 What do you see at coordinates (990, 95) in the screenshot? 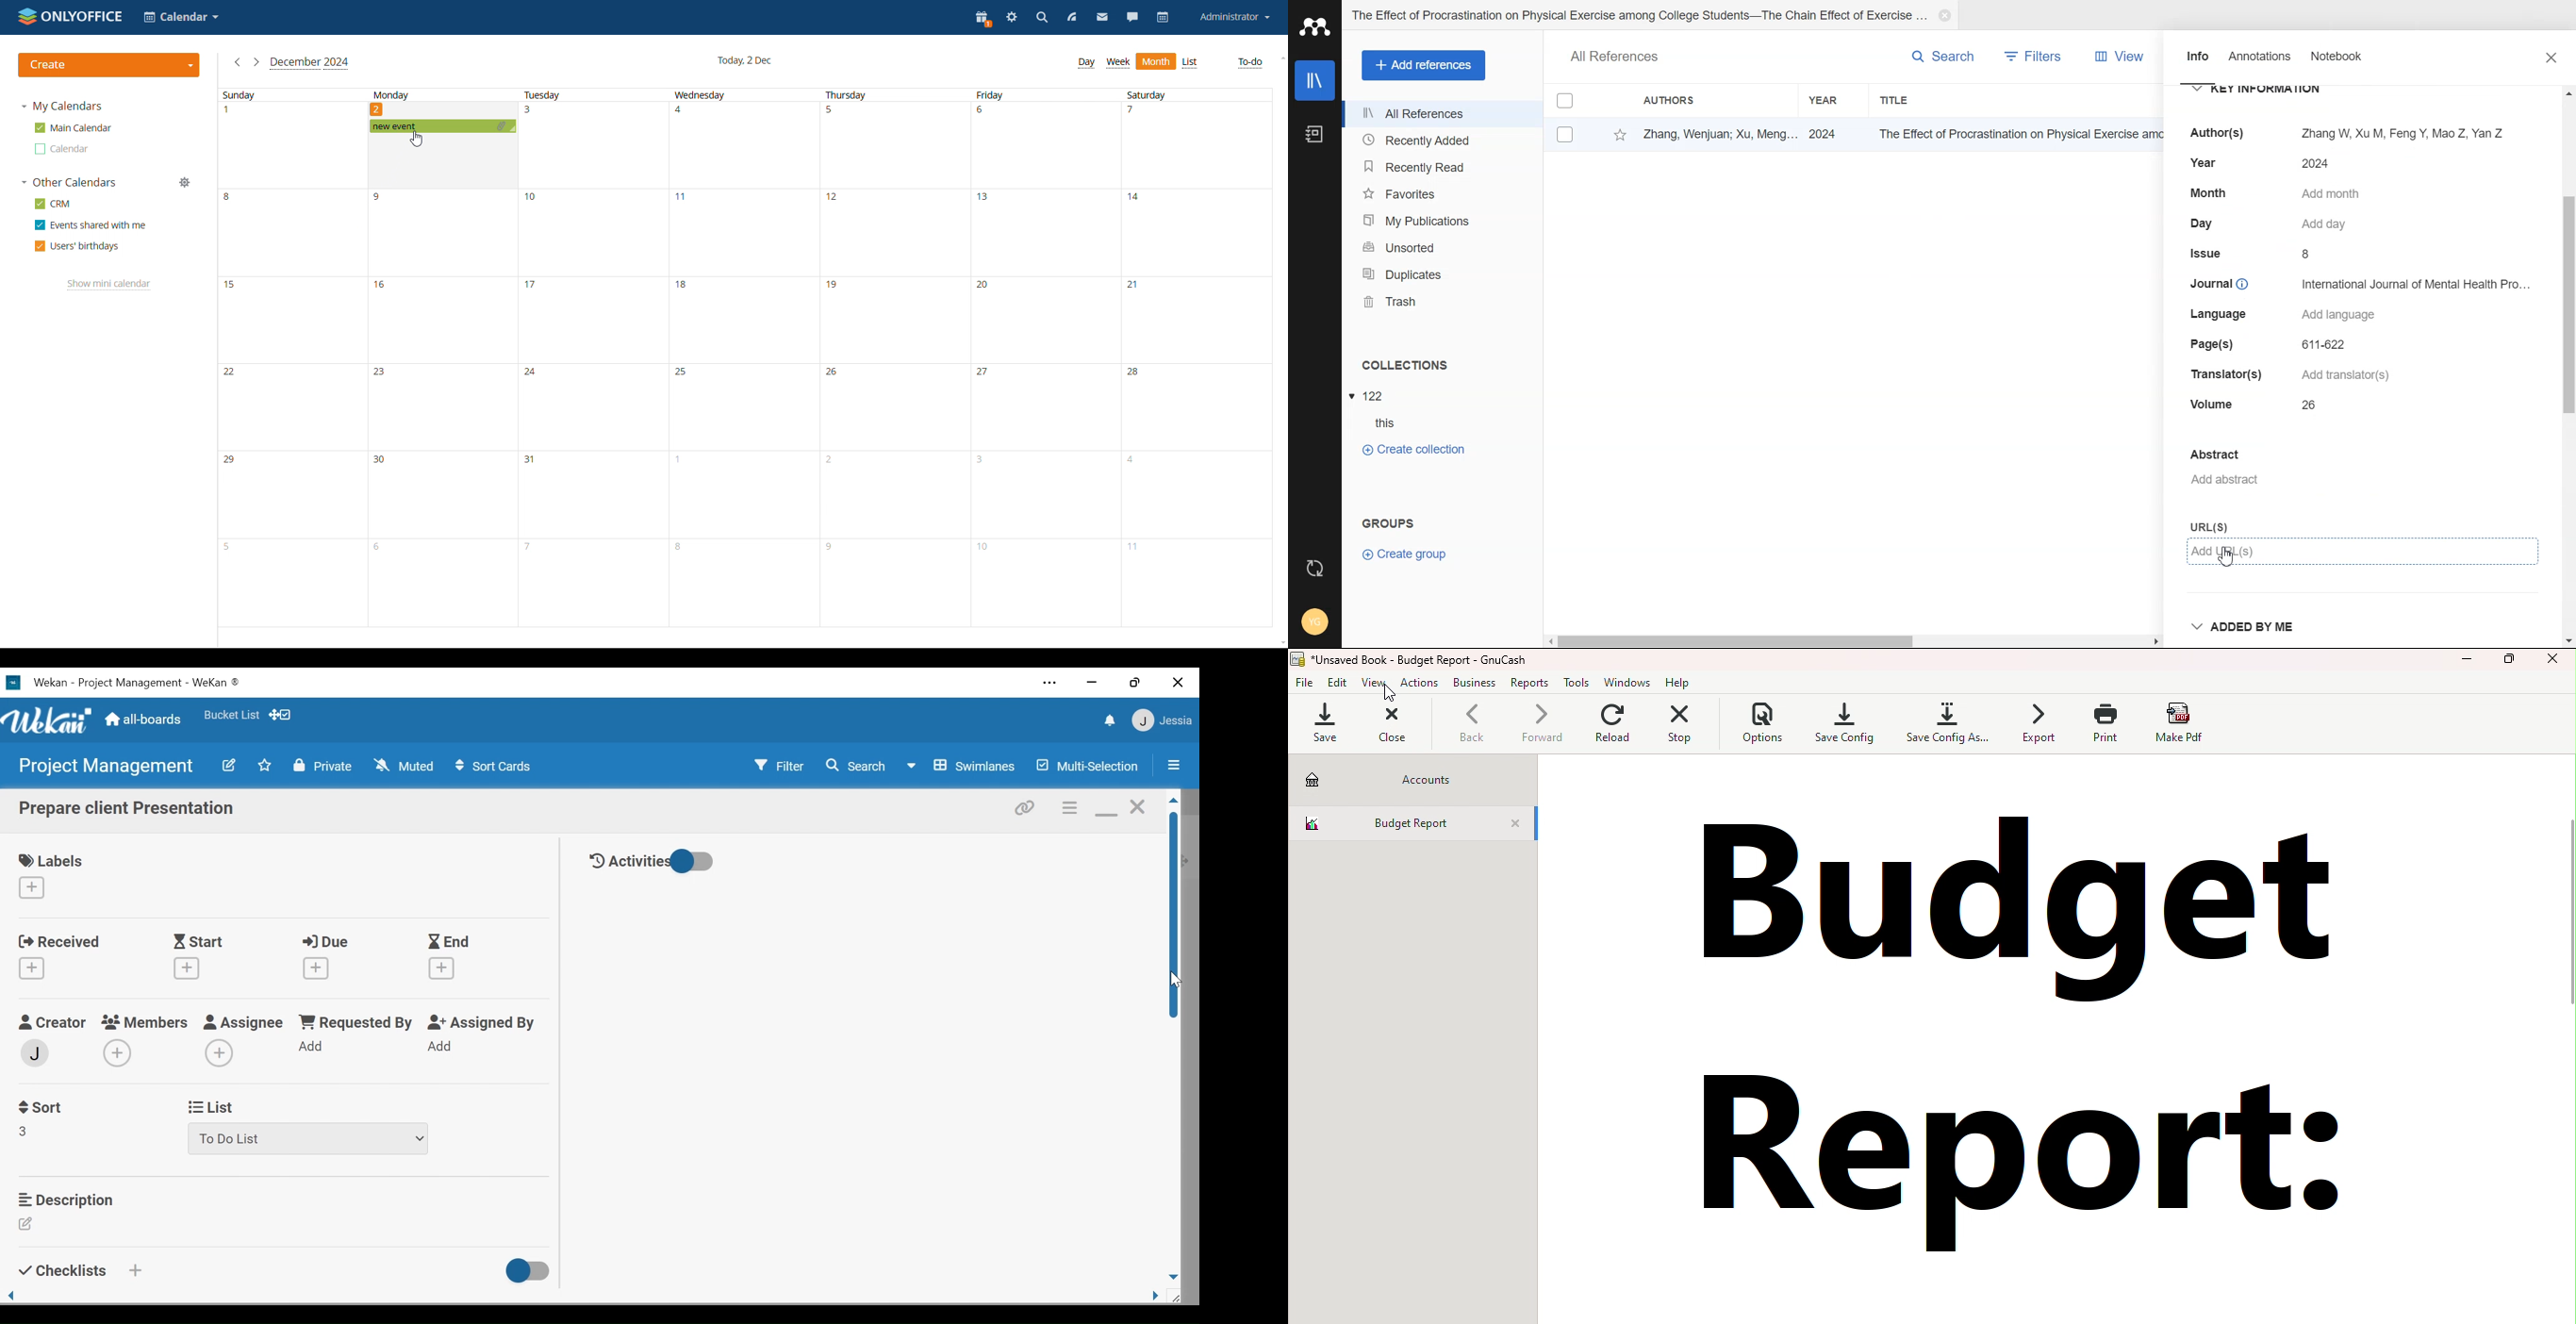
I see `Friday` at bounding box center [990, 95].